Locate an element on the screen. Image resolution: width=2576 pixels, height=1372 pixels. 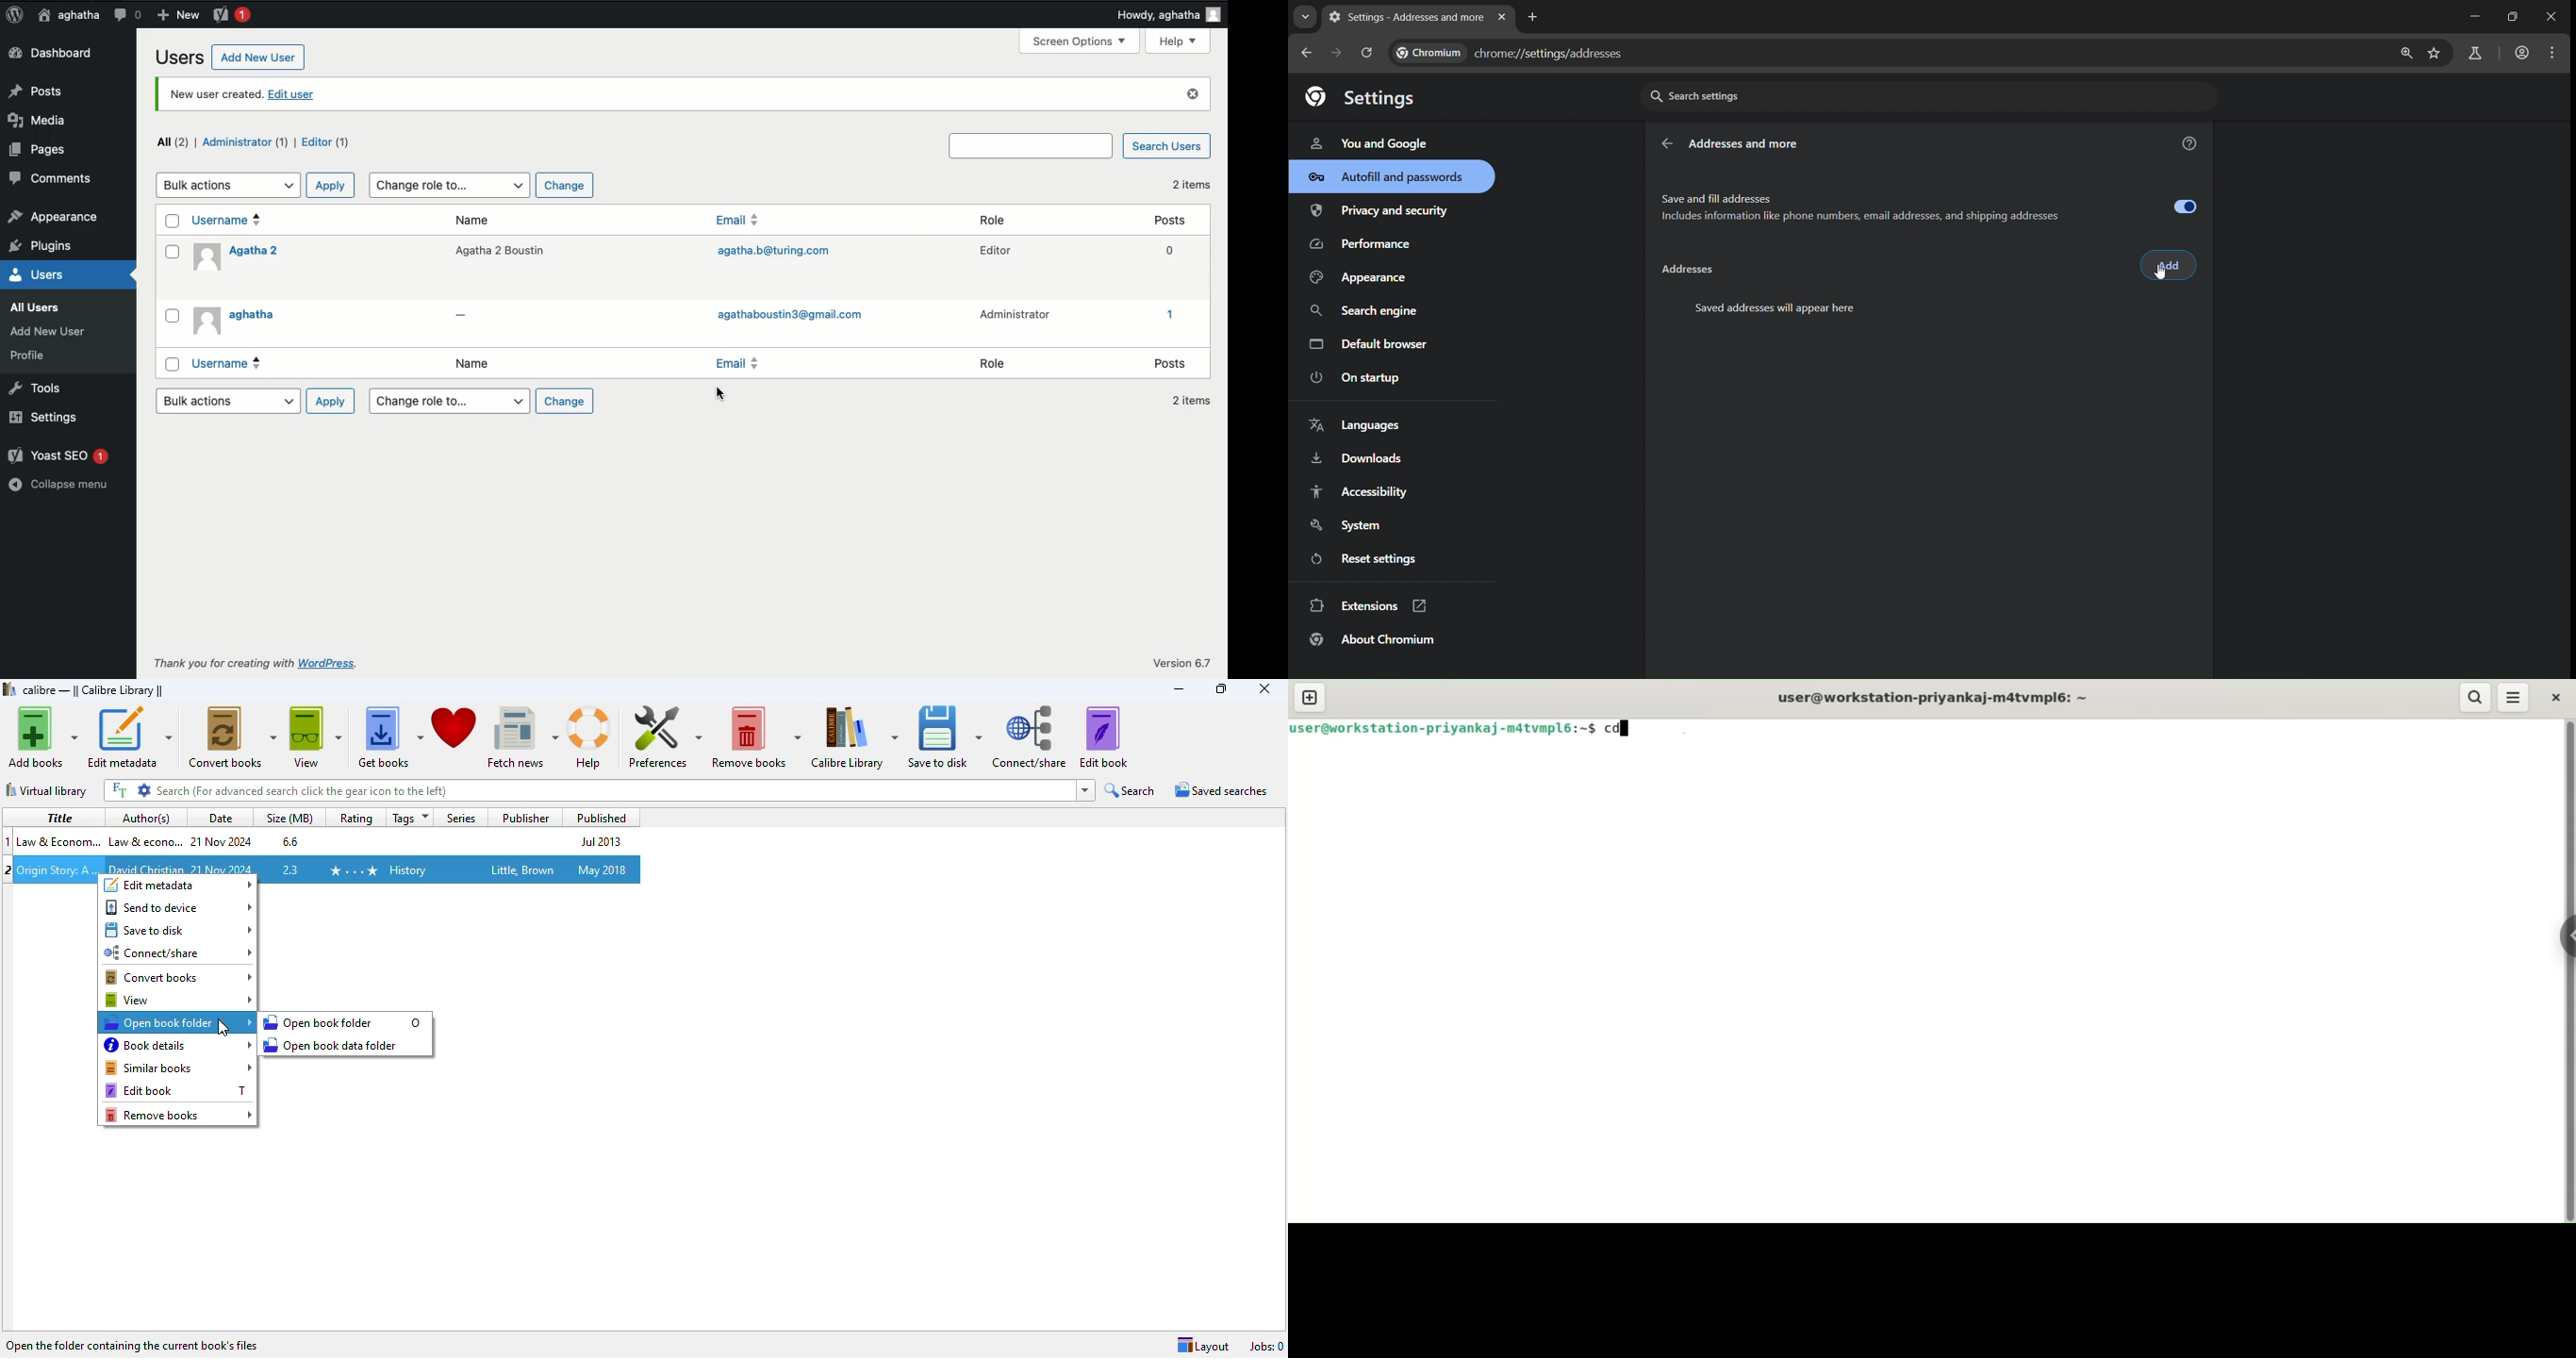
Change is located at coordinates (563, 184).